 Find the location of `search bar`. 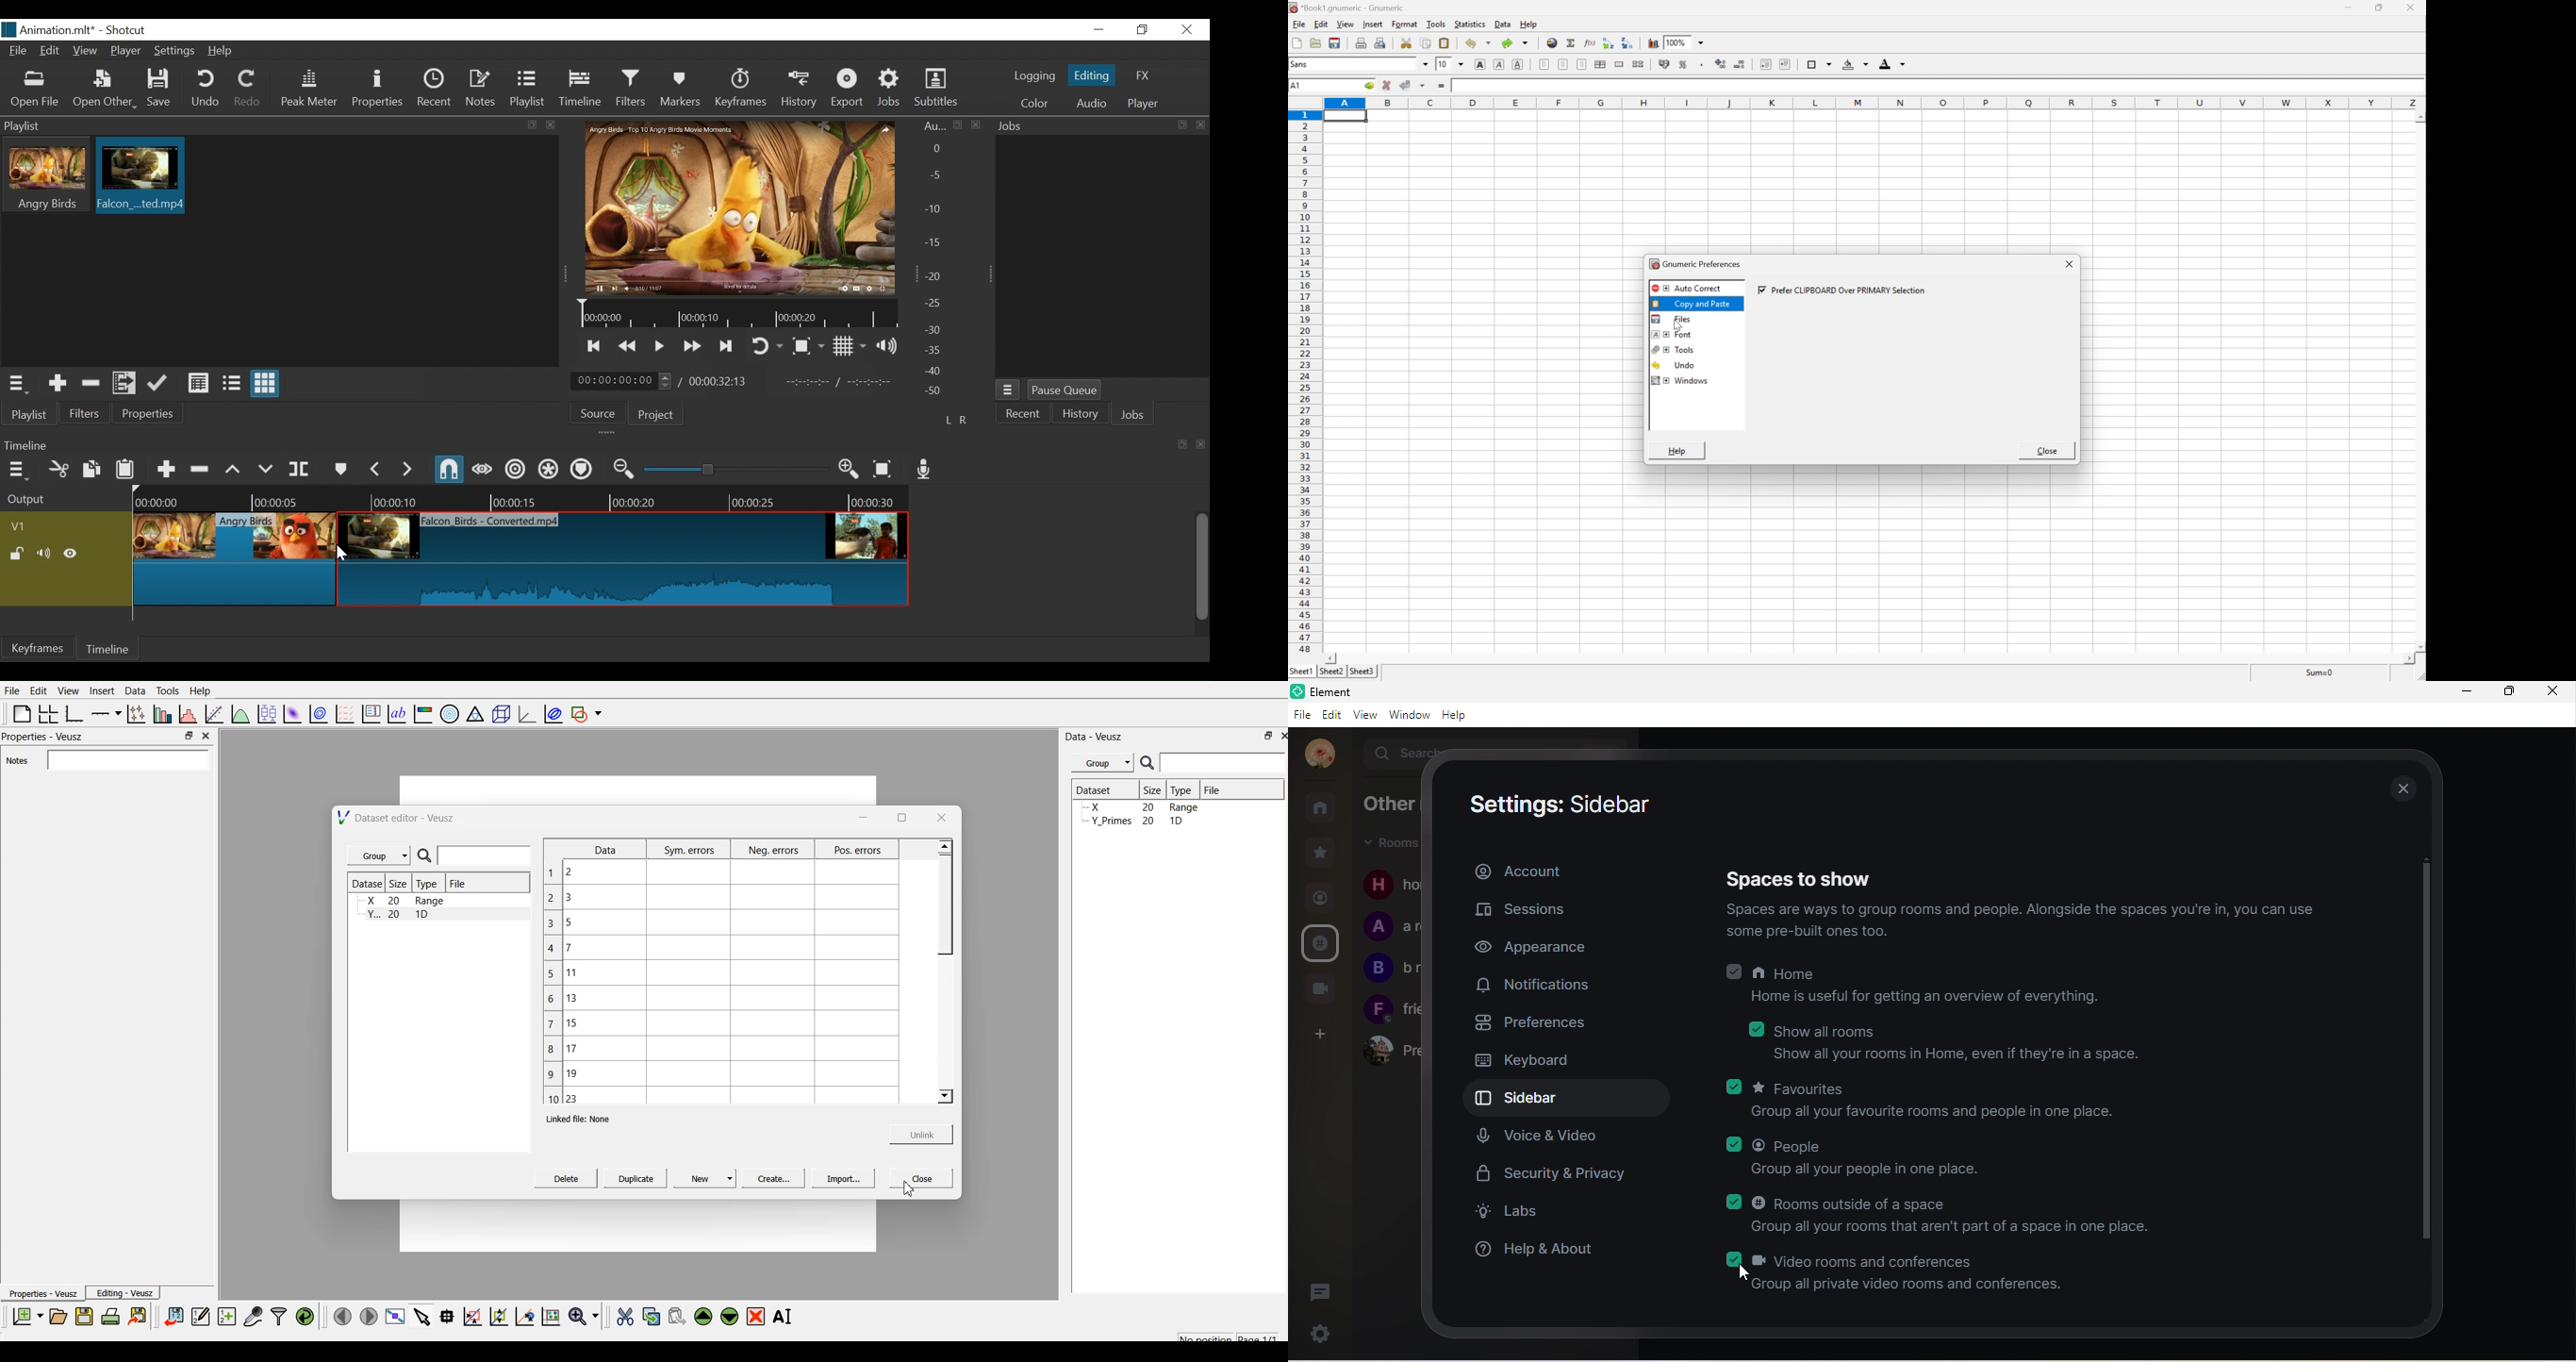

search bar is located at coordinates (125, 760).